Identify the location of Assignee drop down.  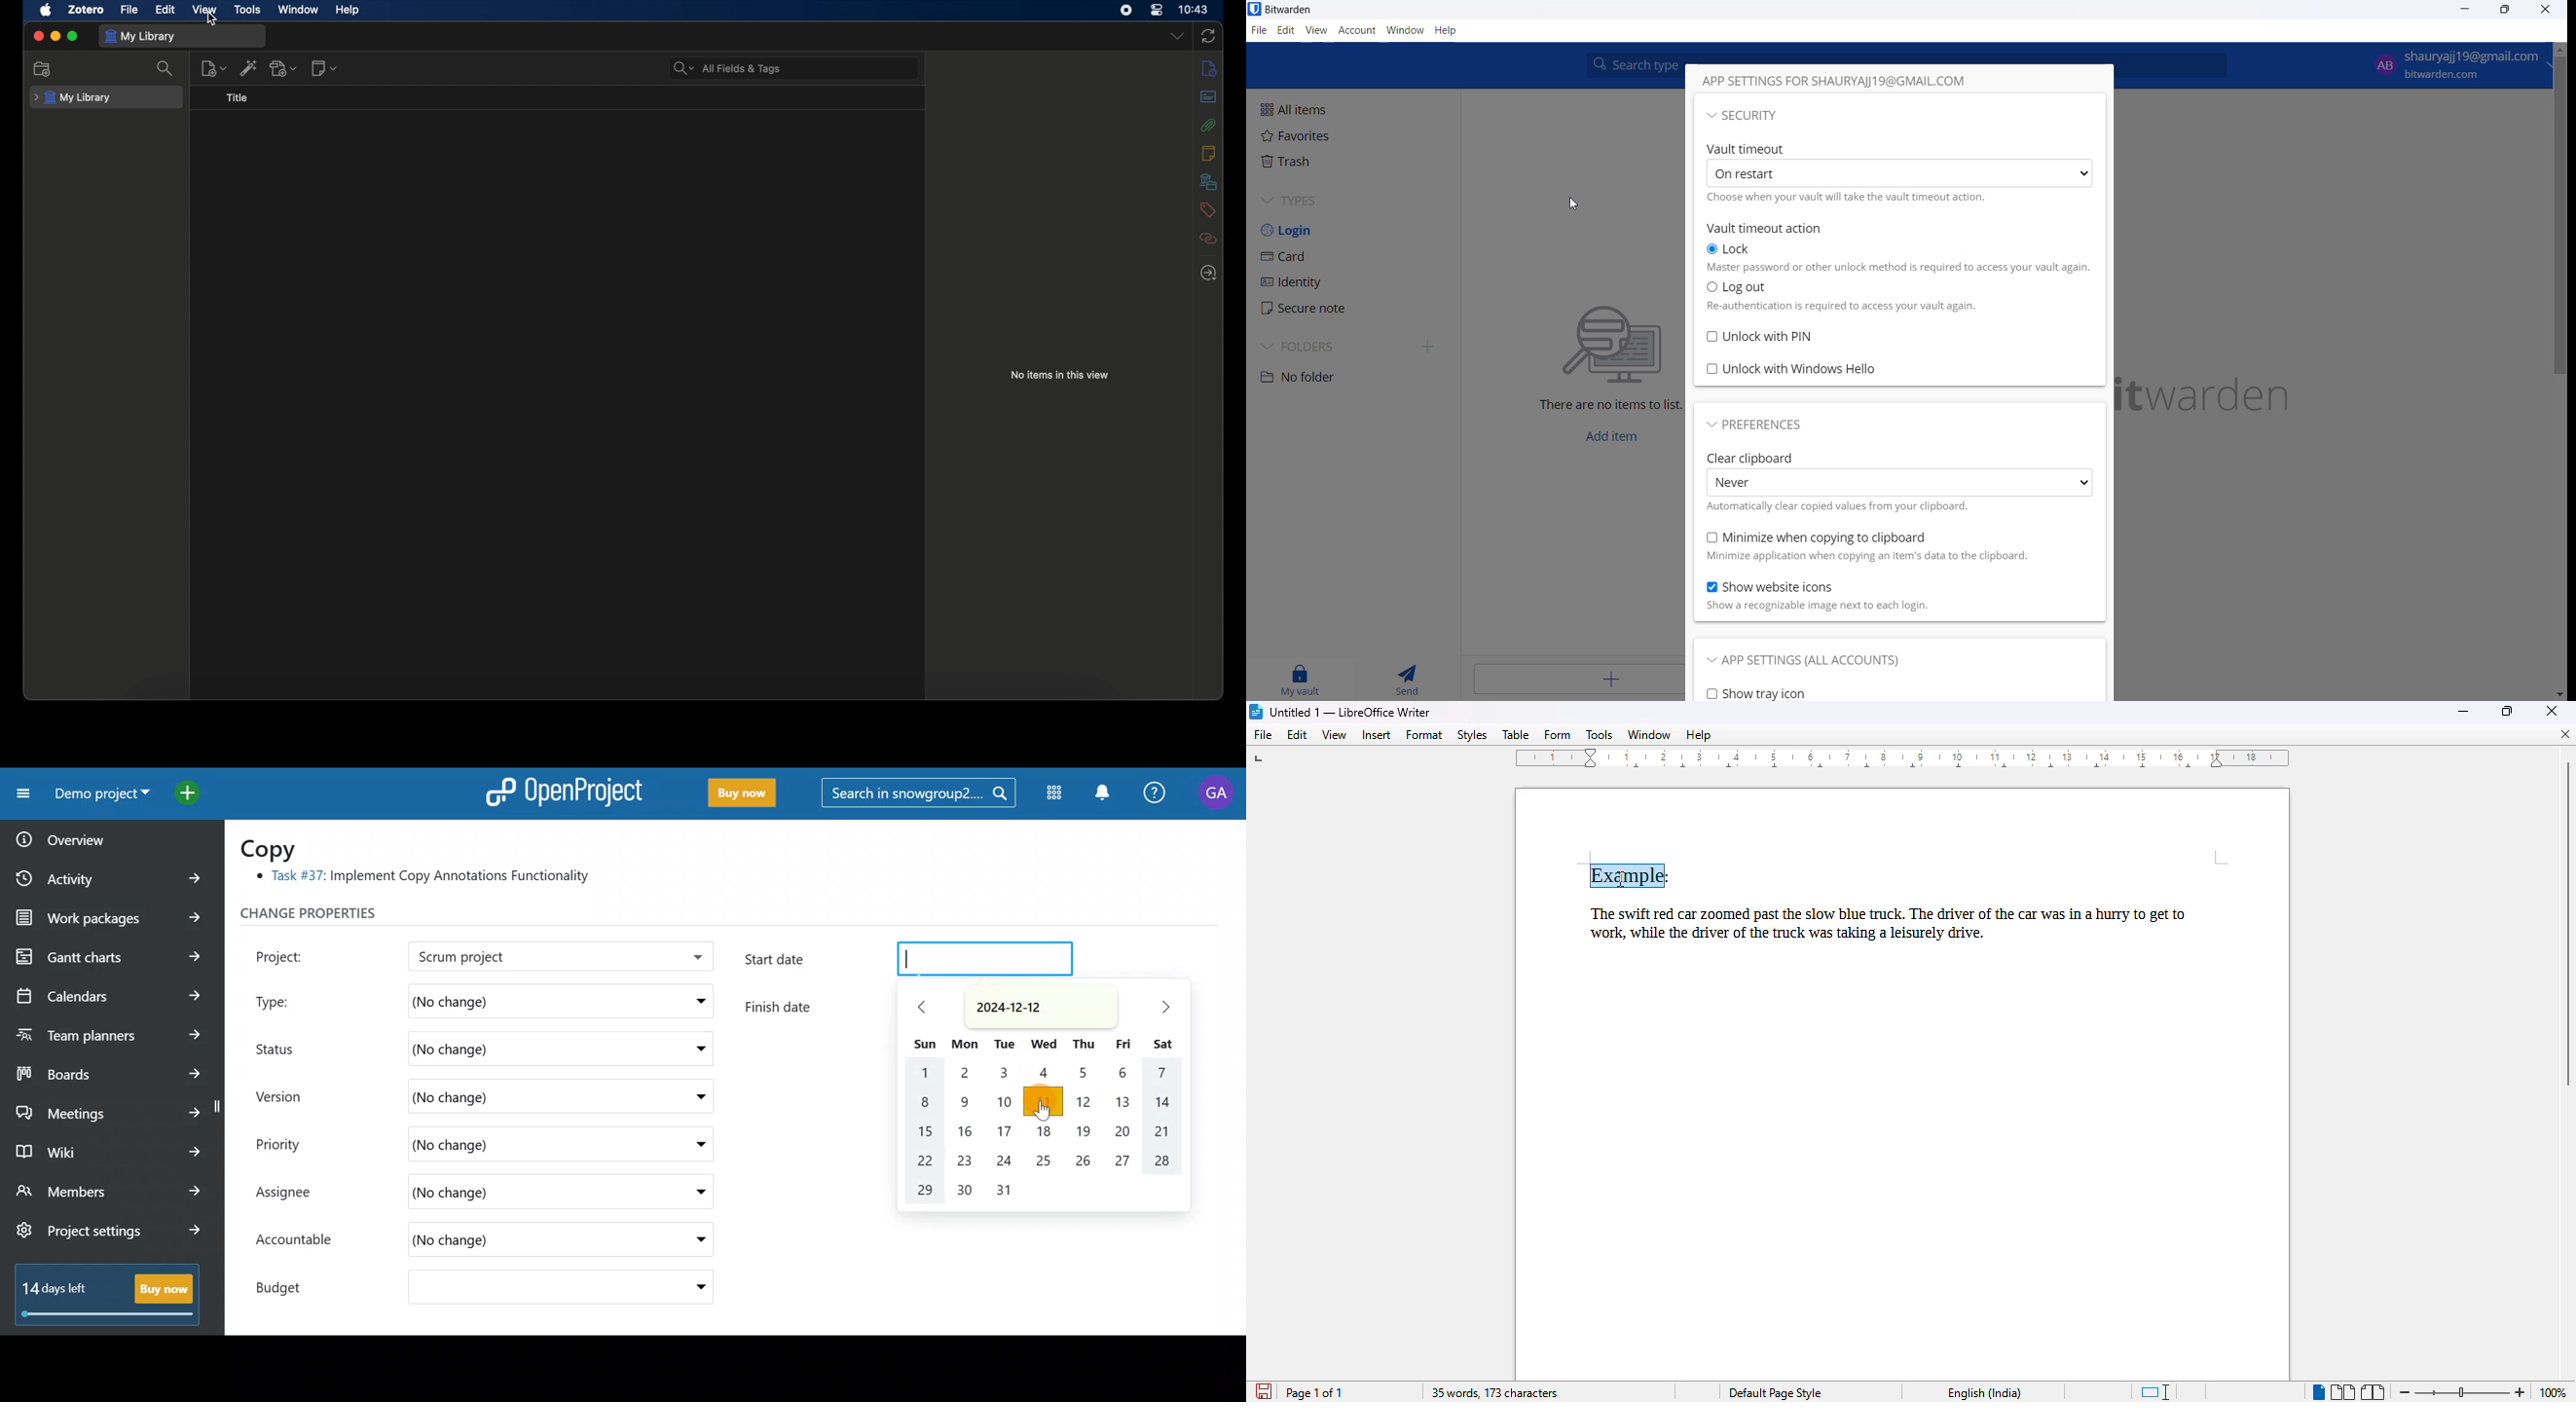
(690, 1192).